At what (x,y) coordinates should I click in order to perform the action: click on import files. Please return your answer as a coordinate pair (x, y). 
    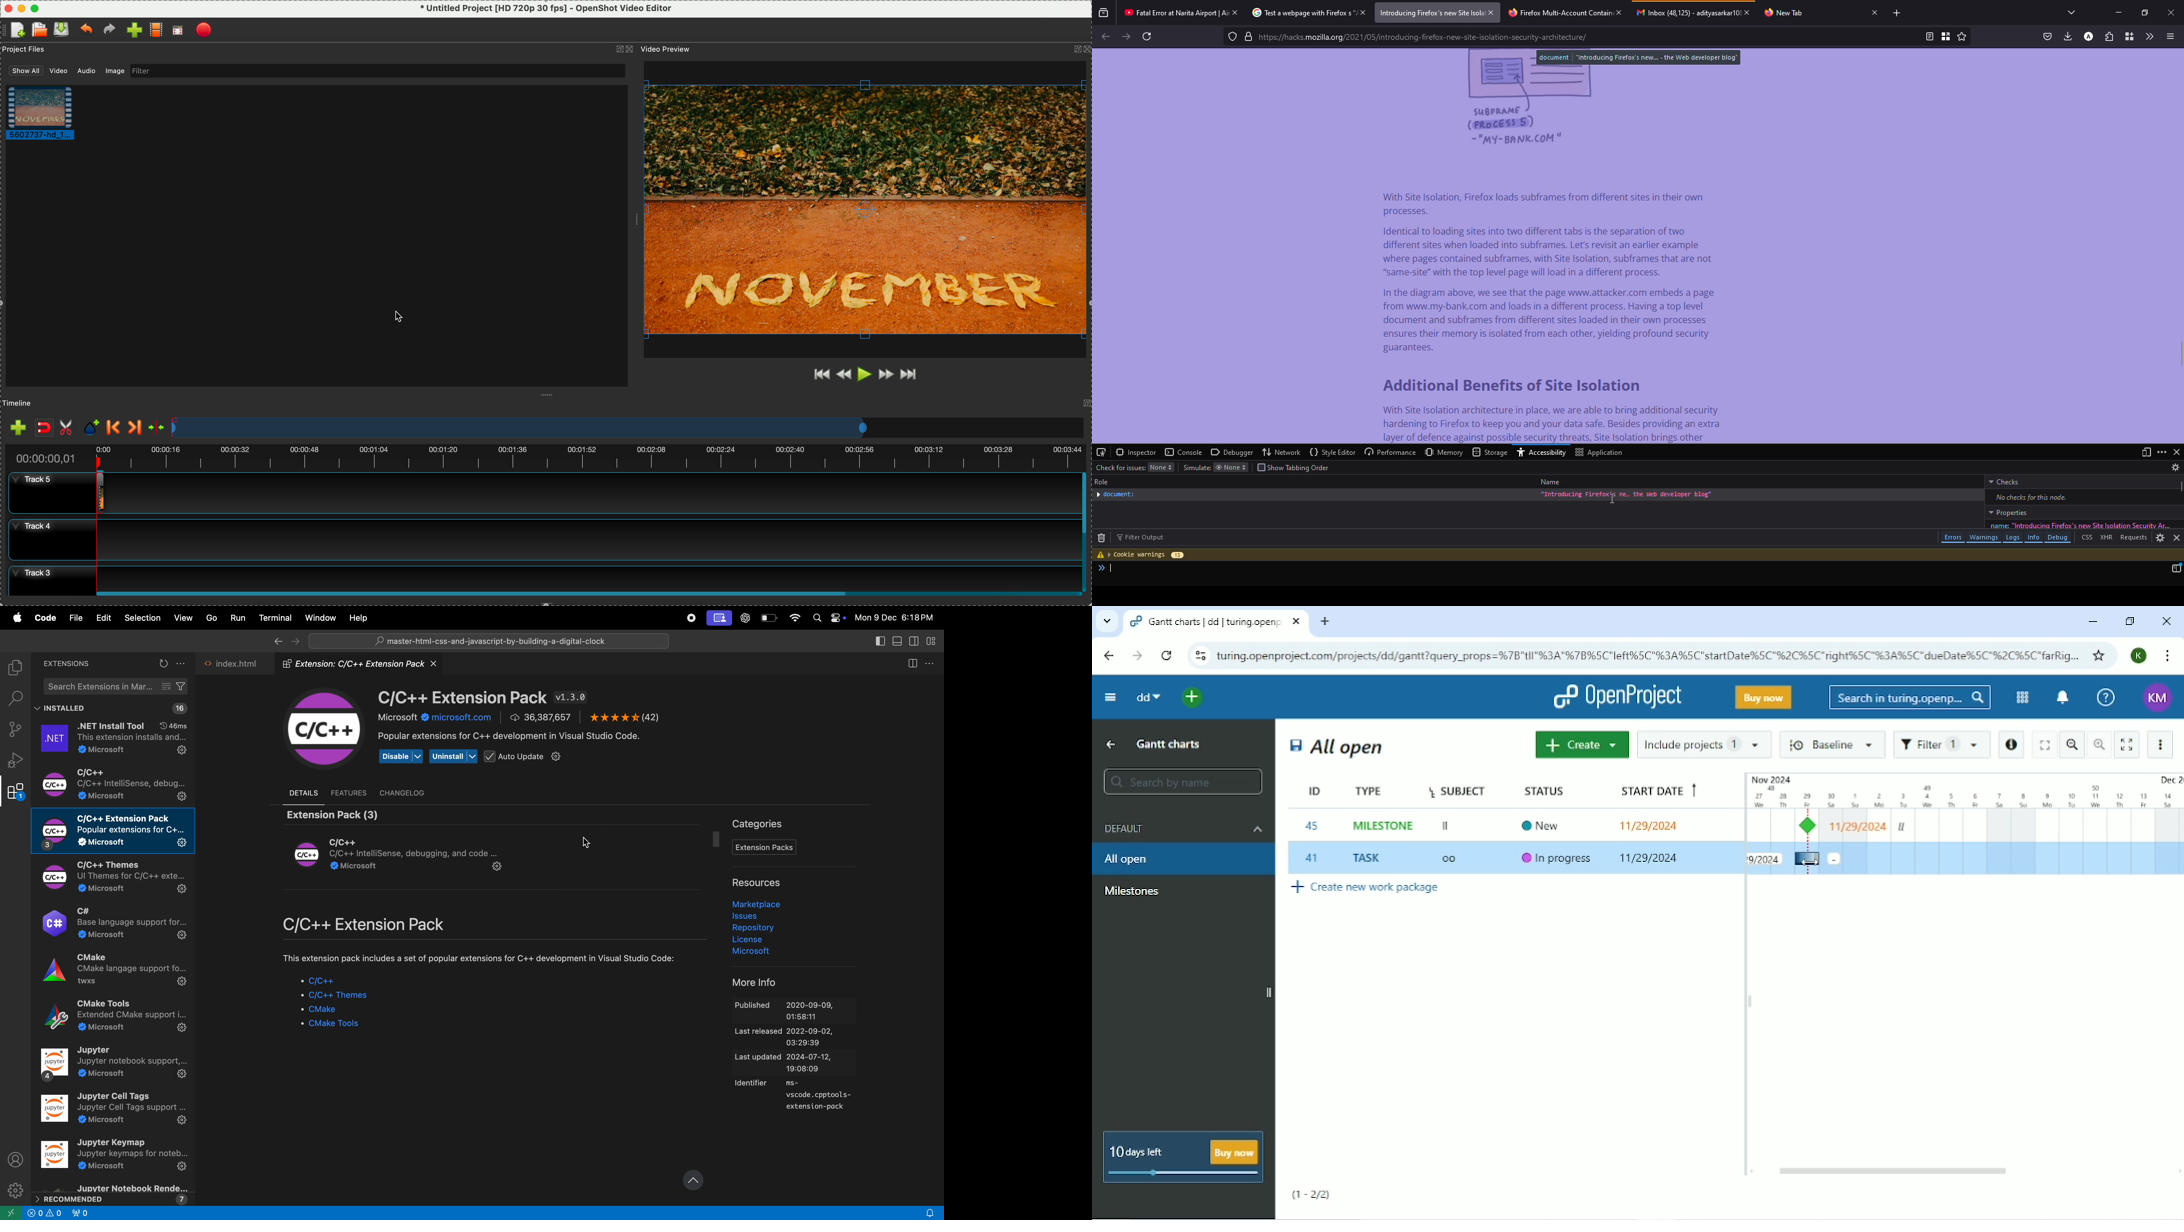
    Looking at the image, I should click on (16, 426).